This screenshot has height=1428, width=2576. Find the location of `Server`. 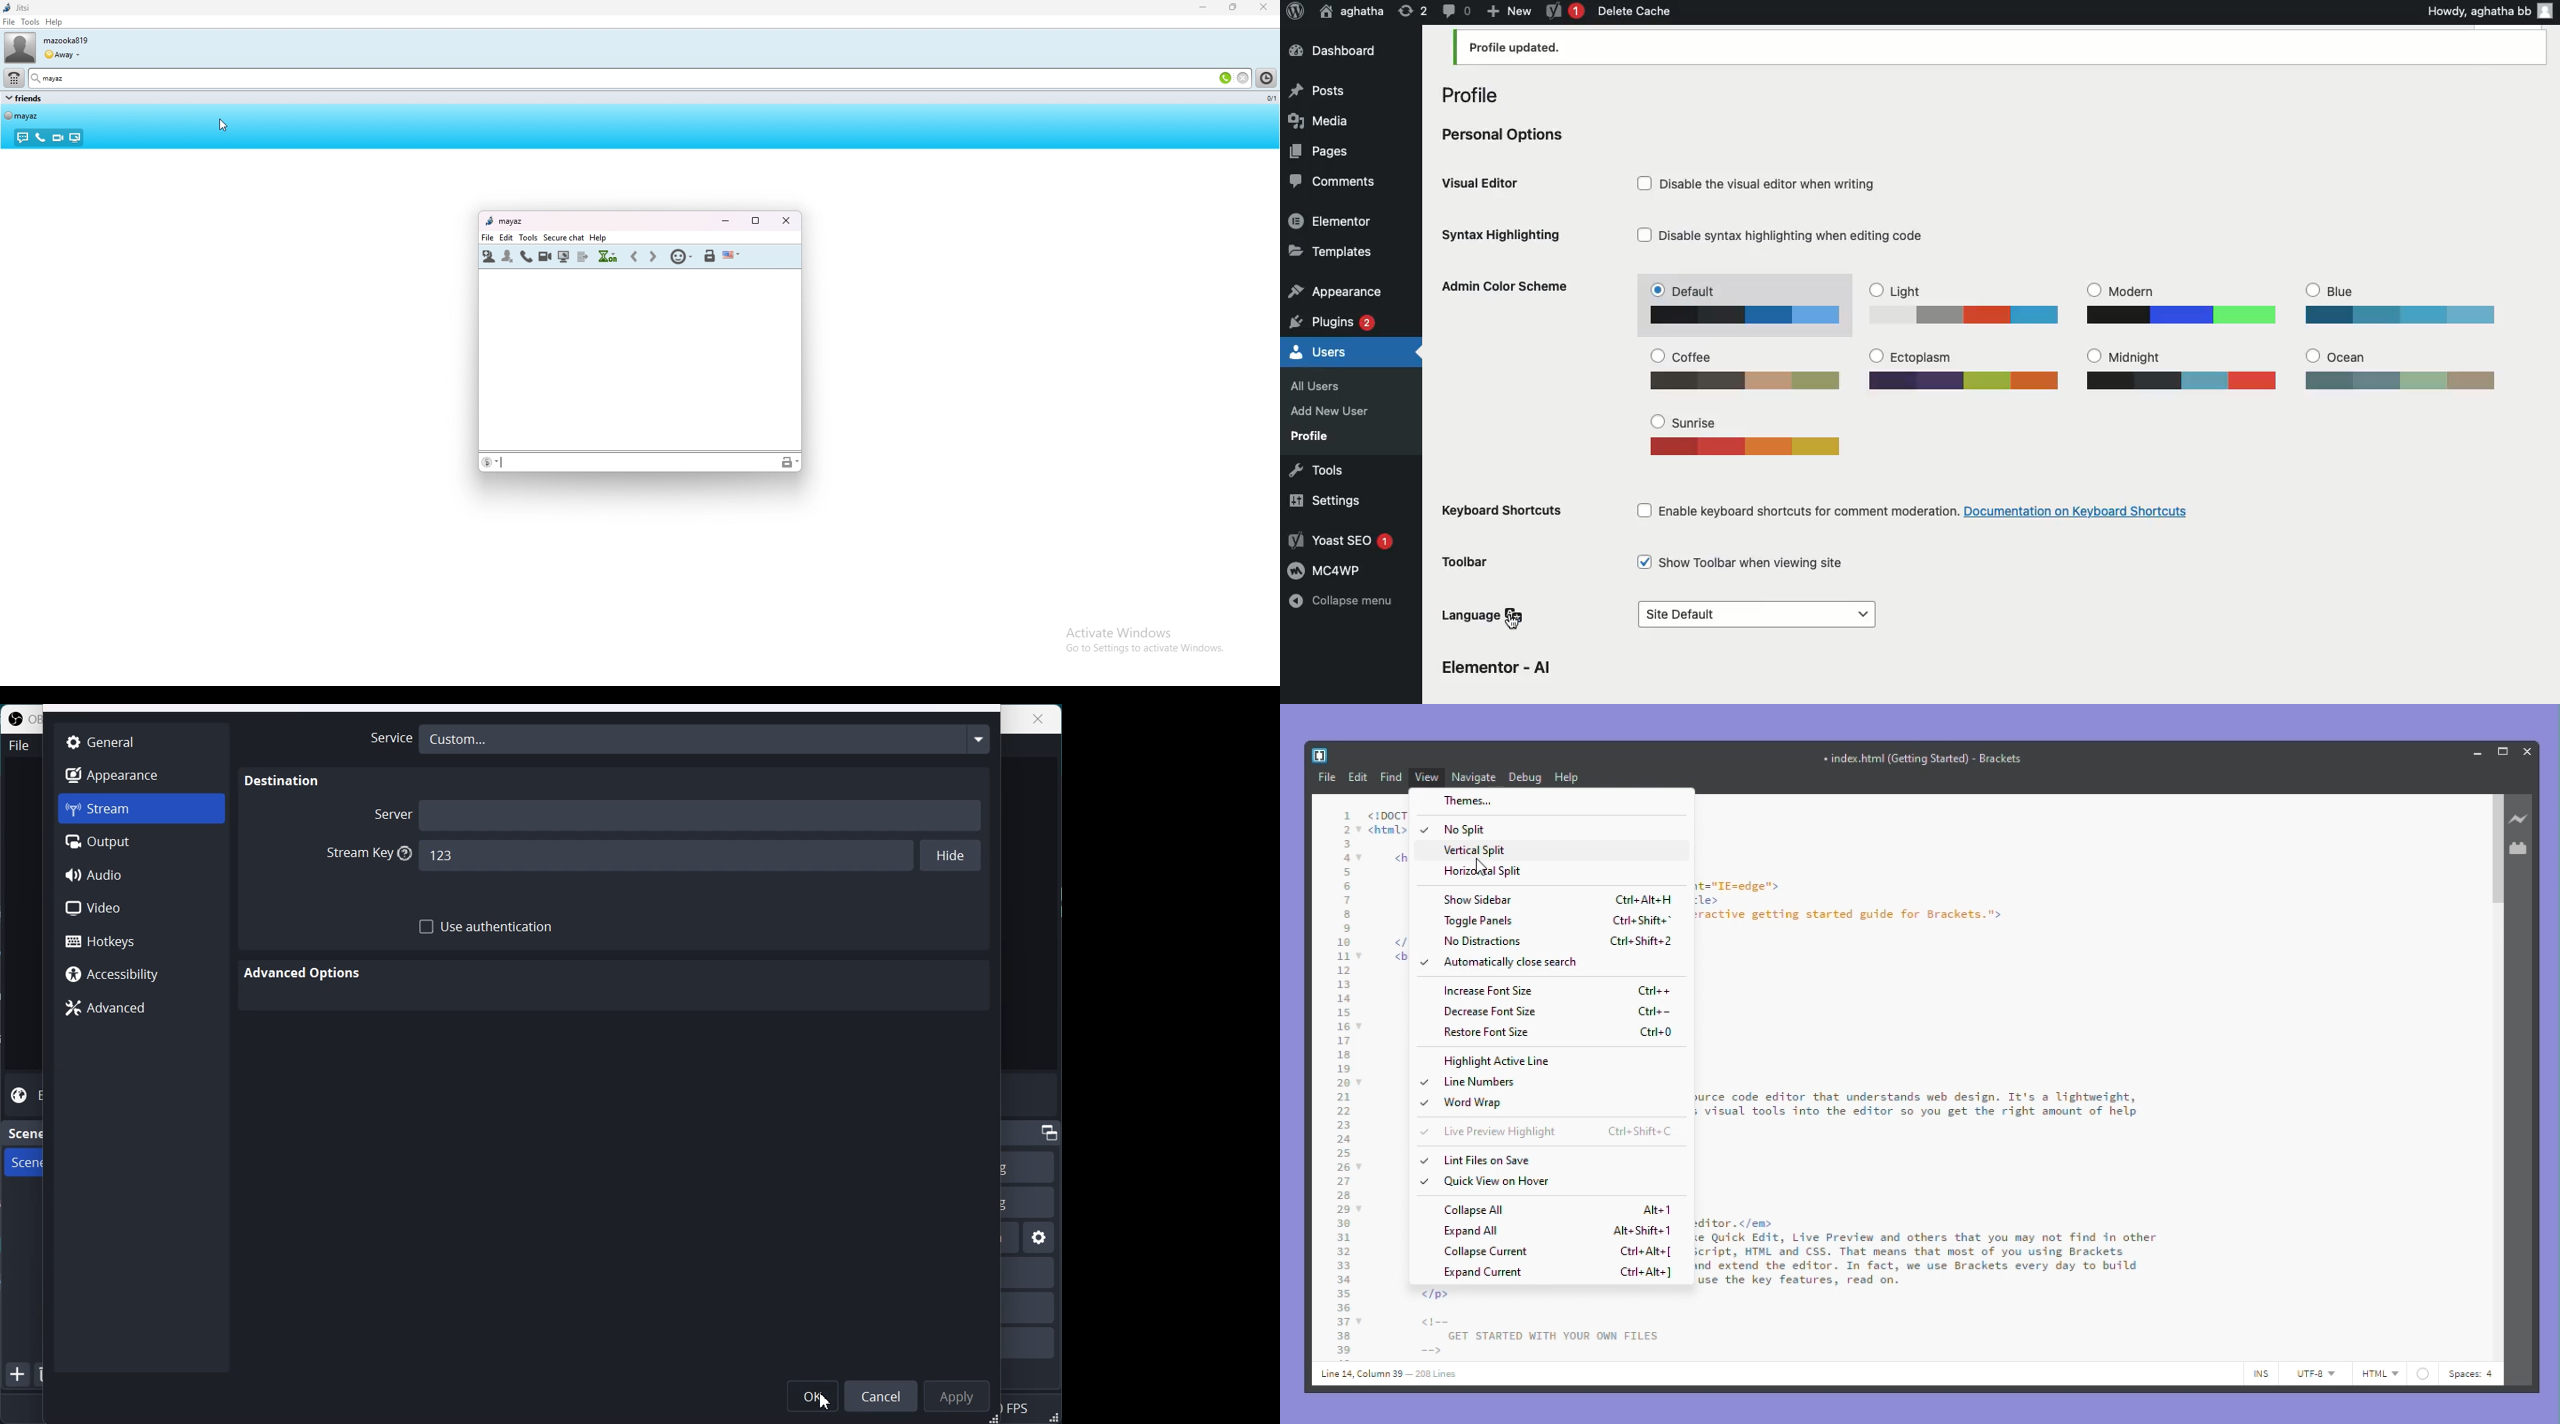

Server is located at coordinates (390, 813).